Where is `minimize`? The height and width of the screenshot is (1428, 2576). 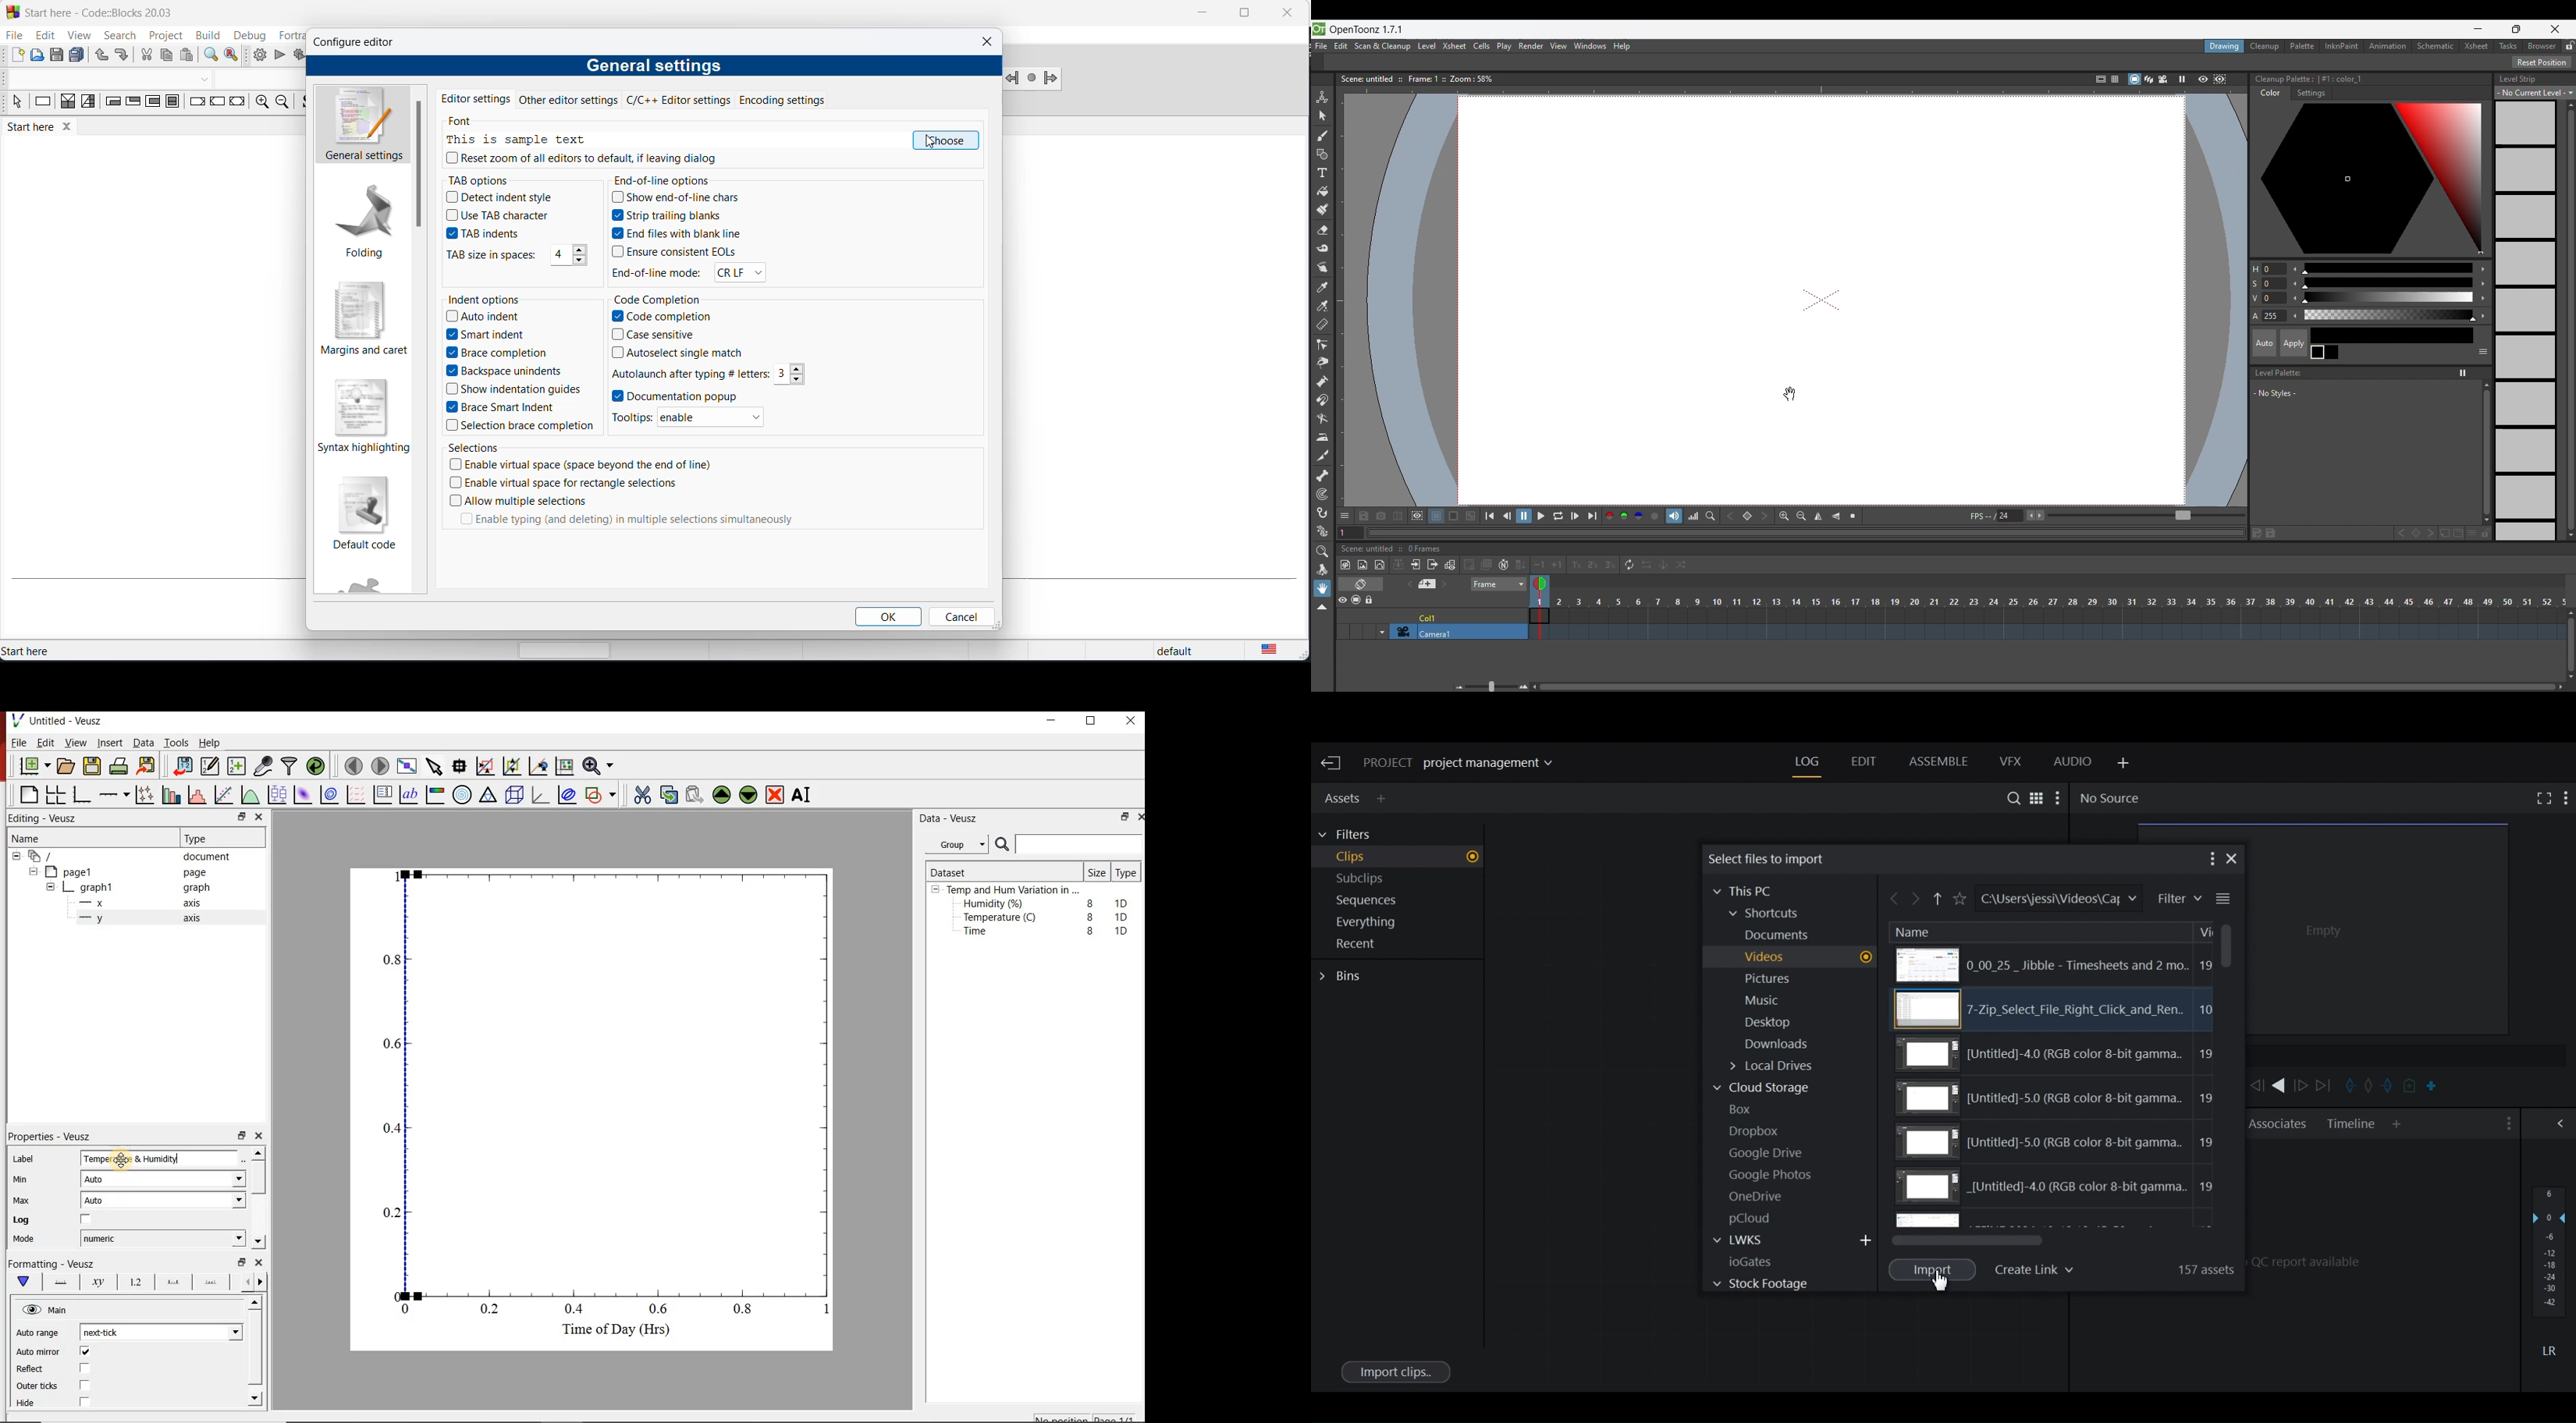 minimize is located at coordinates (1200, 15).